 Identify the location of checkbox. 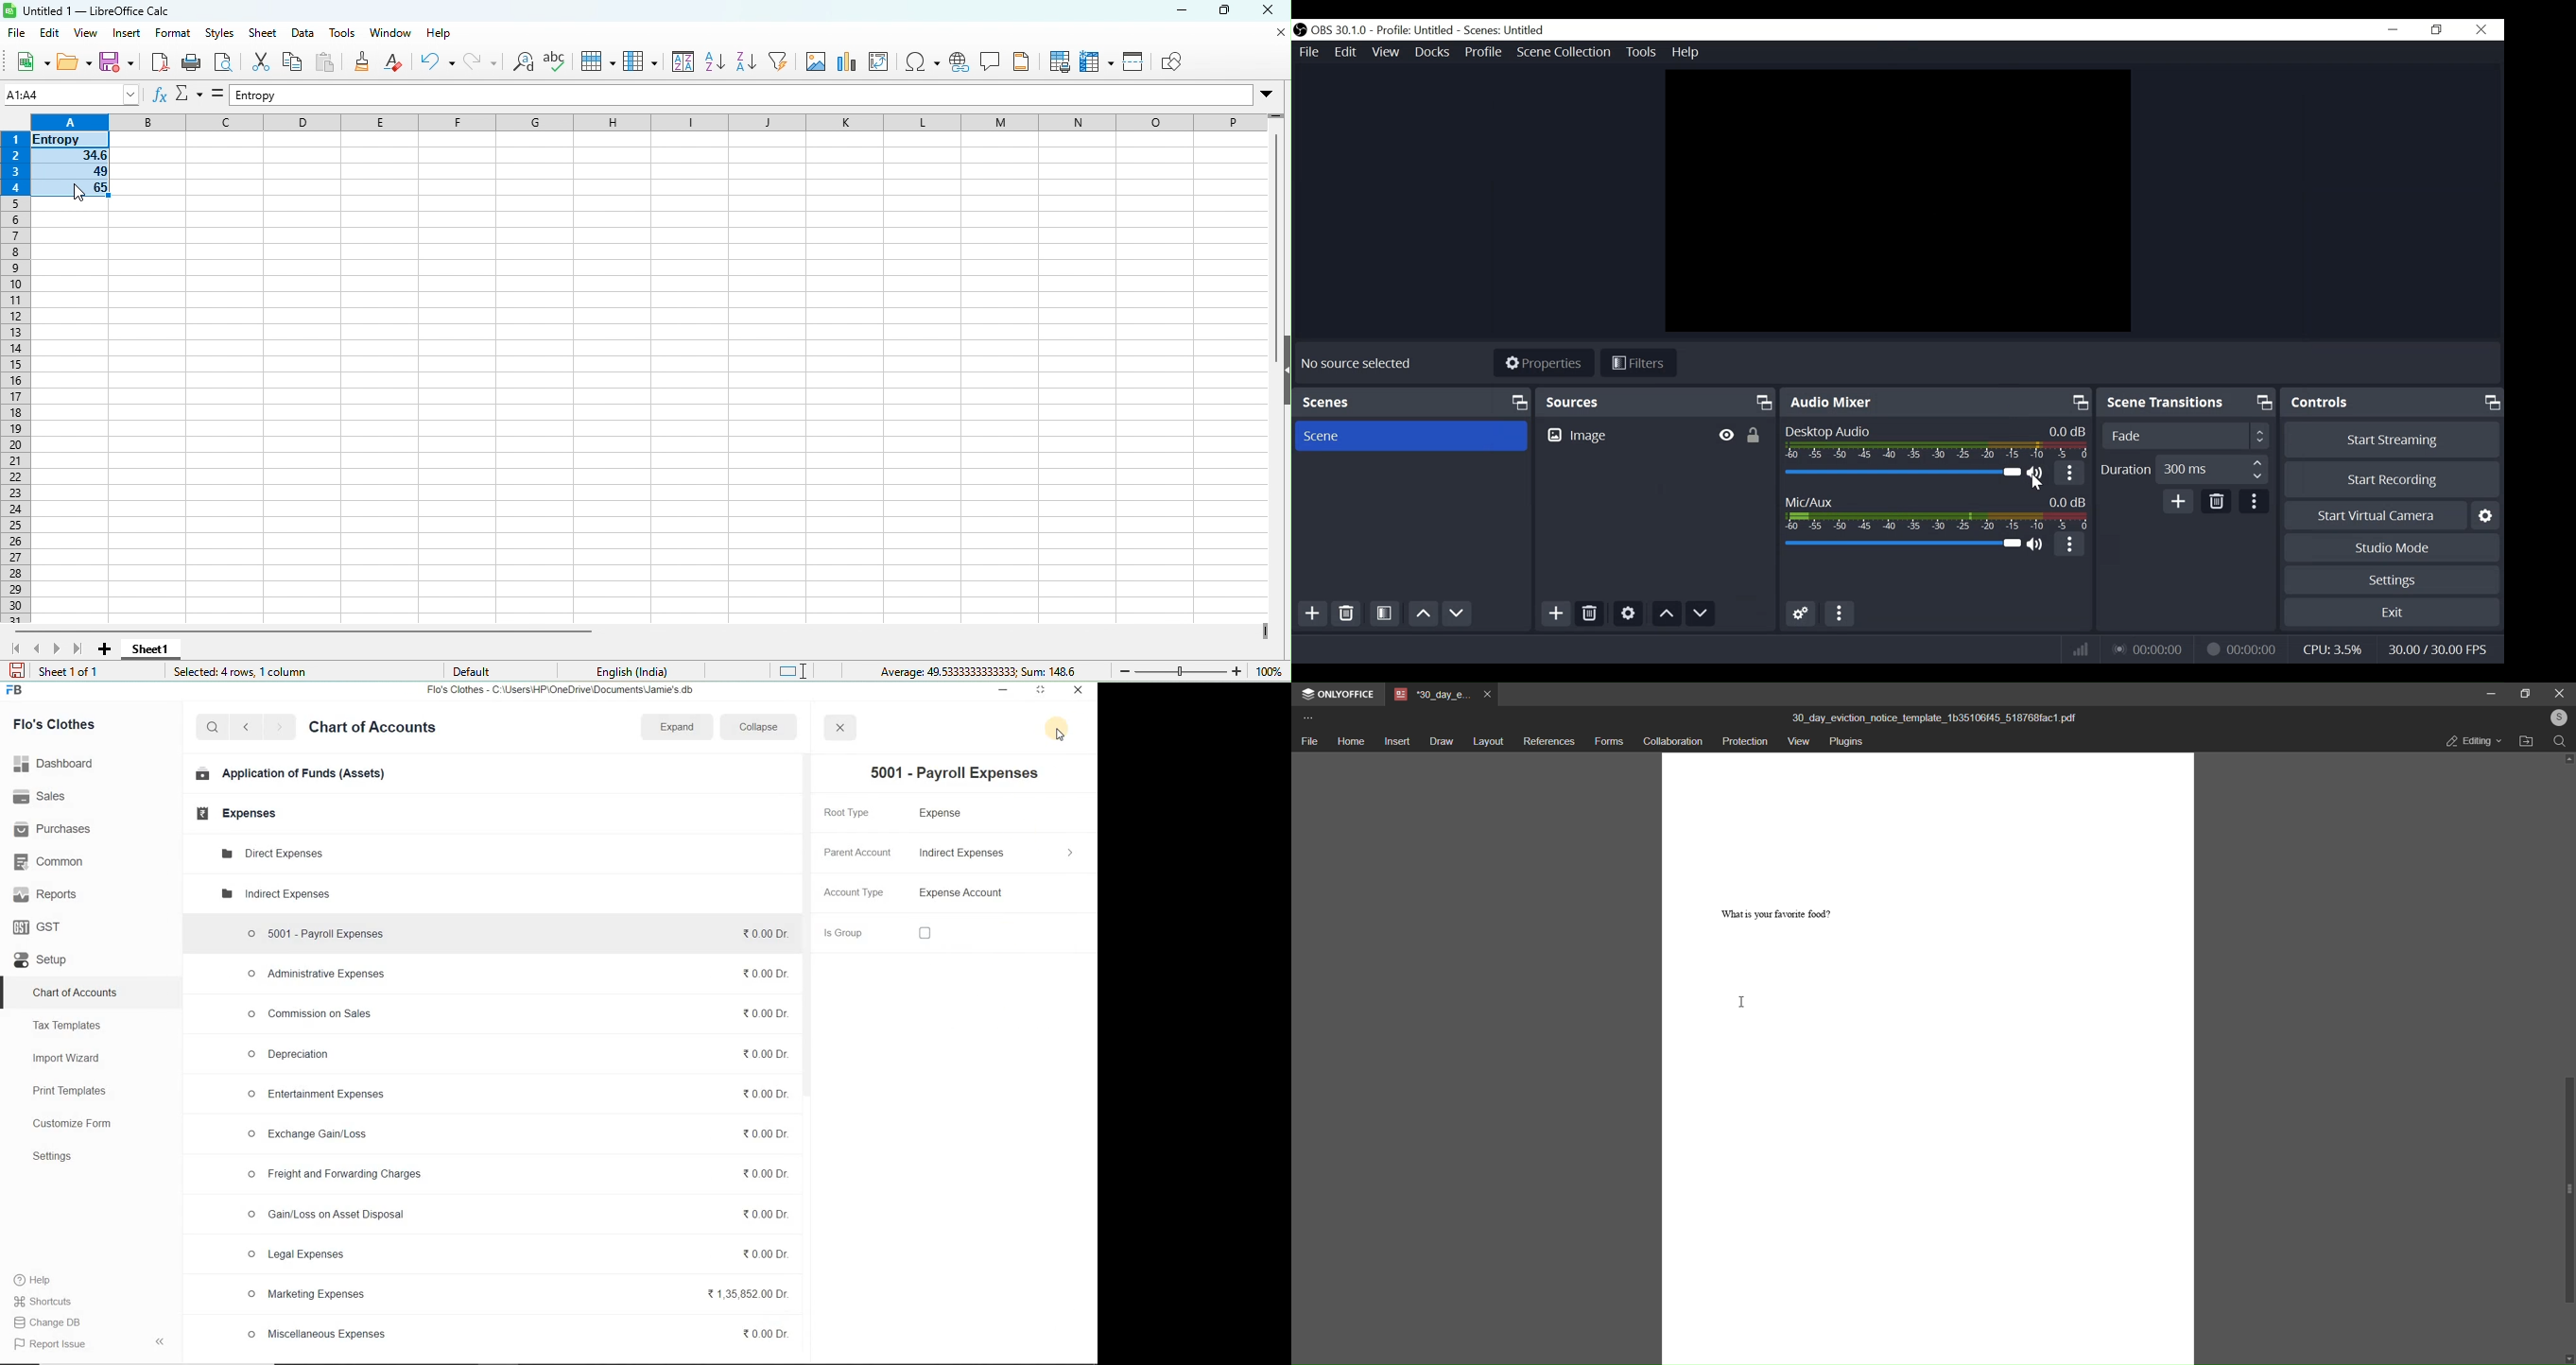
(925, 934).